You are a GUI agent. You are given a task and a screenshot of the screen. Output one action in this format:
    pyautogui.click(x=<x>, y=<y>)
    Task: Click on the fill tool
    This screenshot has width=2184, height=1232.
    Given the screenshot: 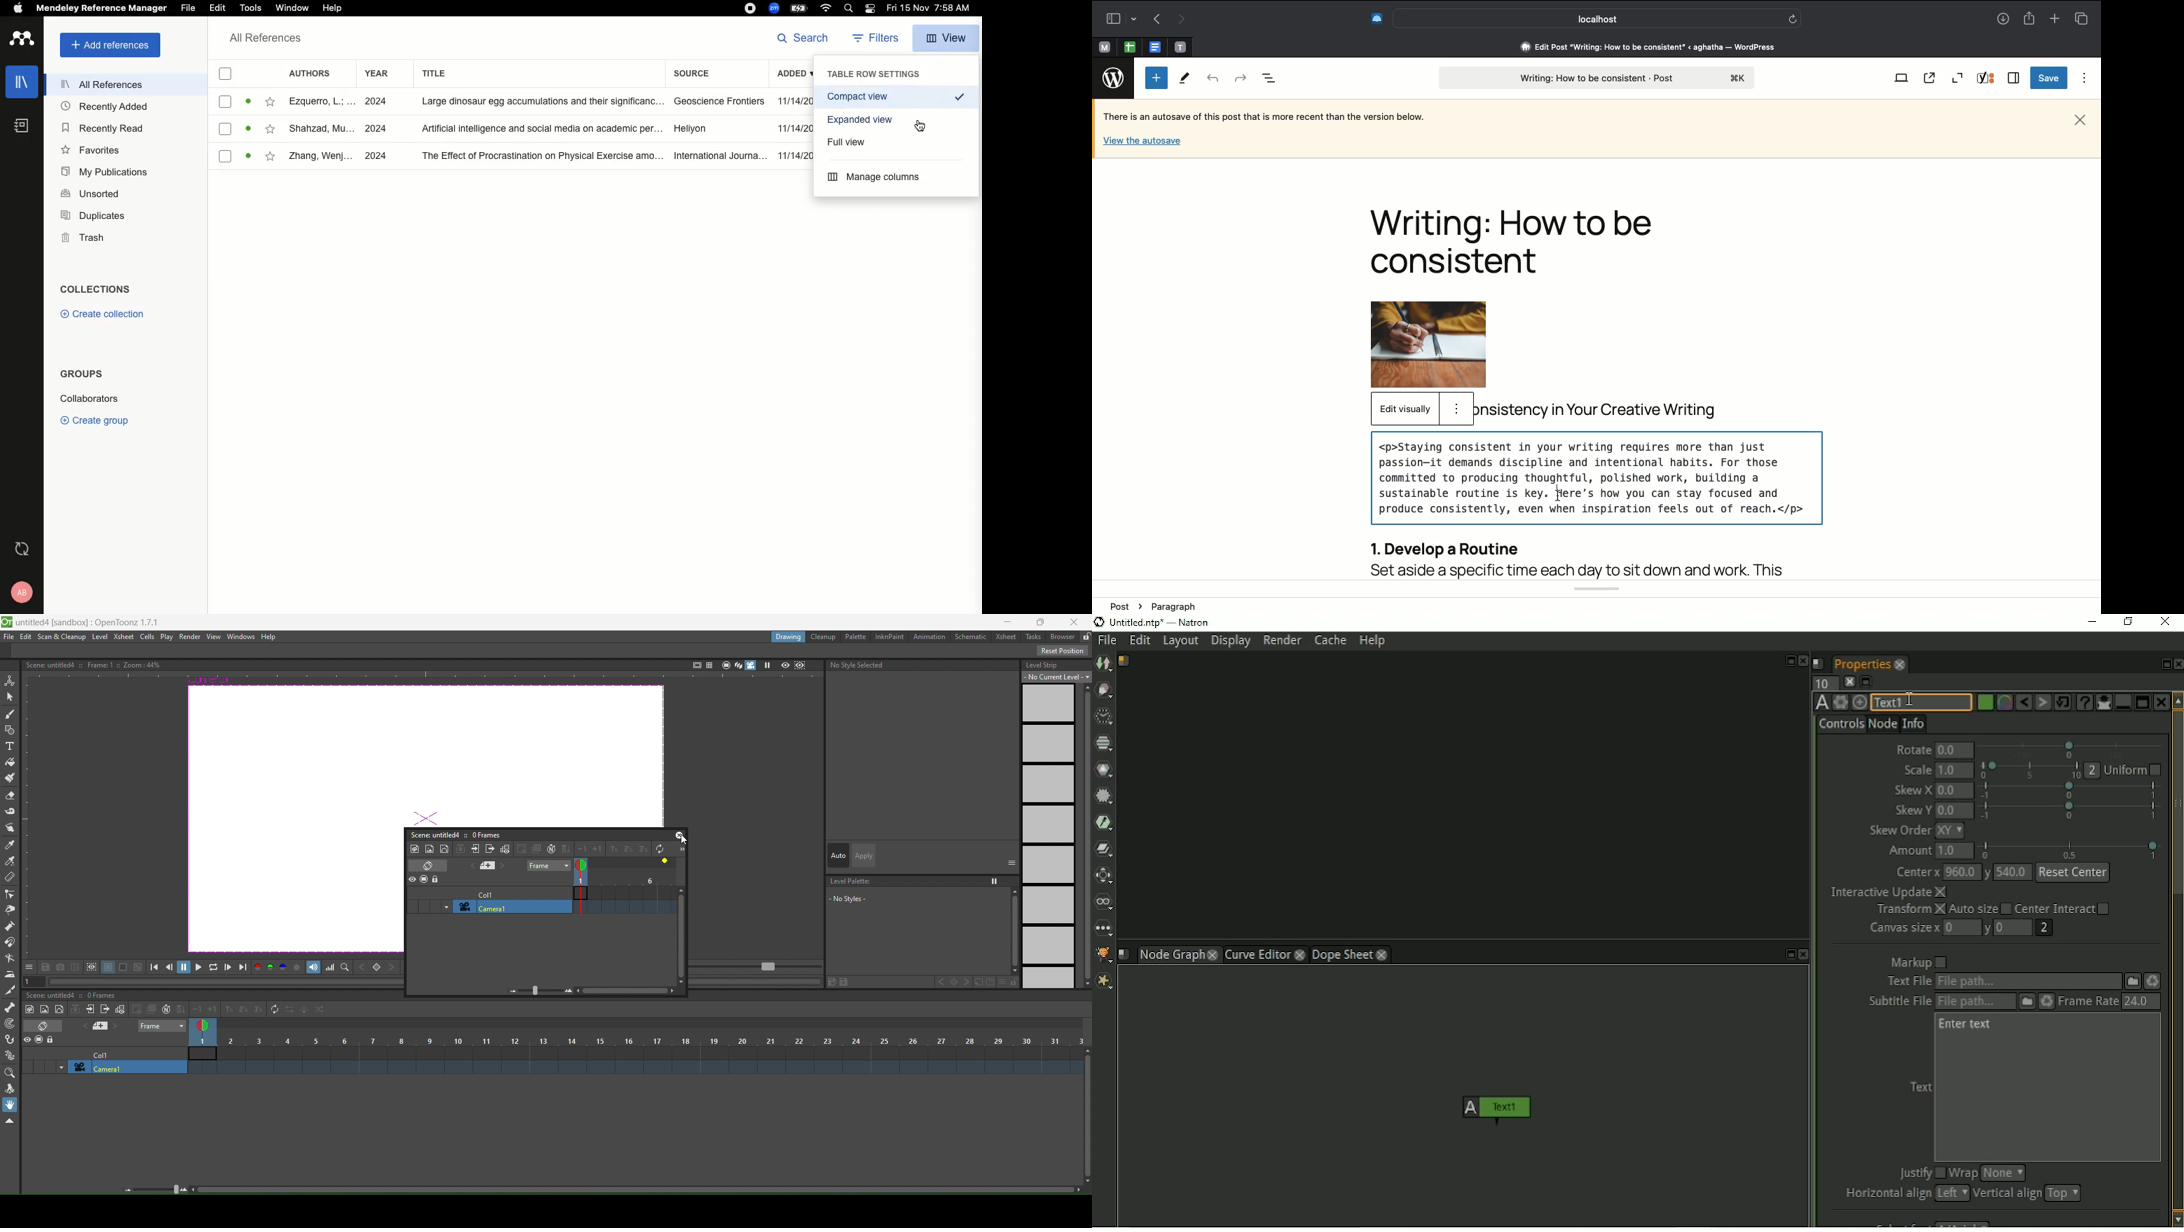 What is the action you would take?
    pyautogui.click(x=9, y=762)
    